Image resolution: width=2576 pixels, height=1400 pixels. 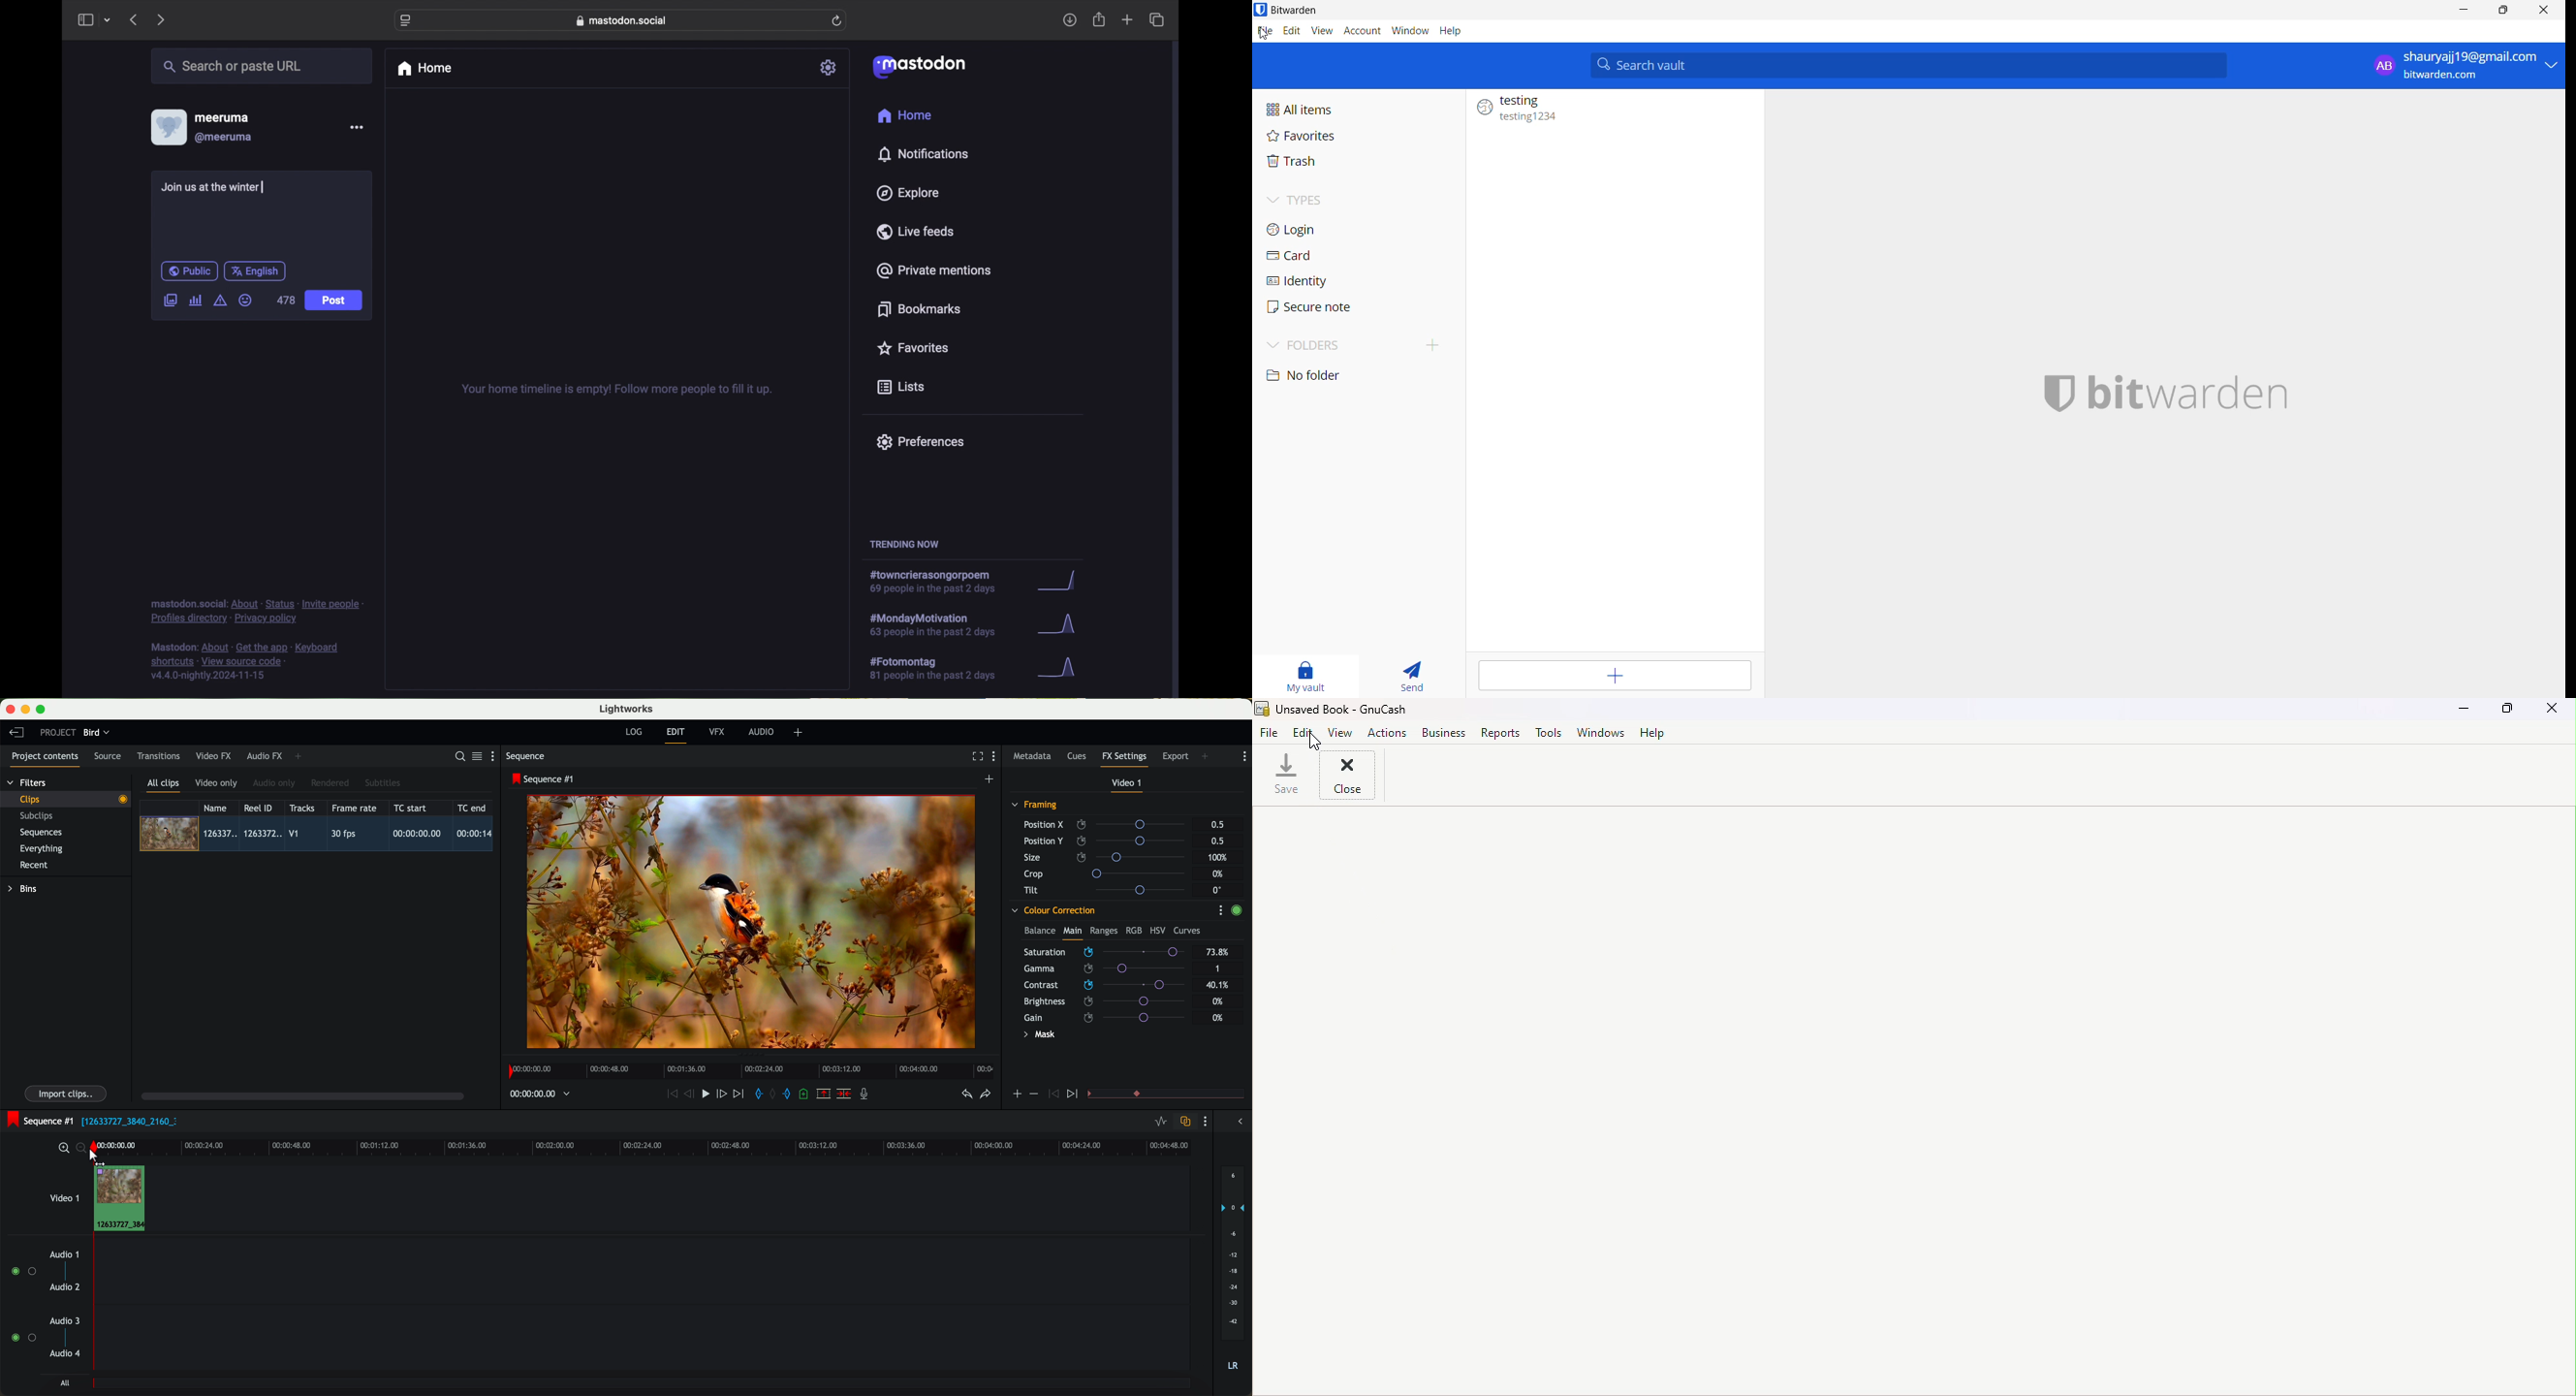 I want to click on add panel, so click(x=1208, y=757).